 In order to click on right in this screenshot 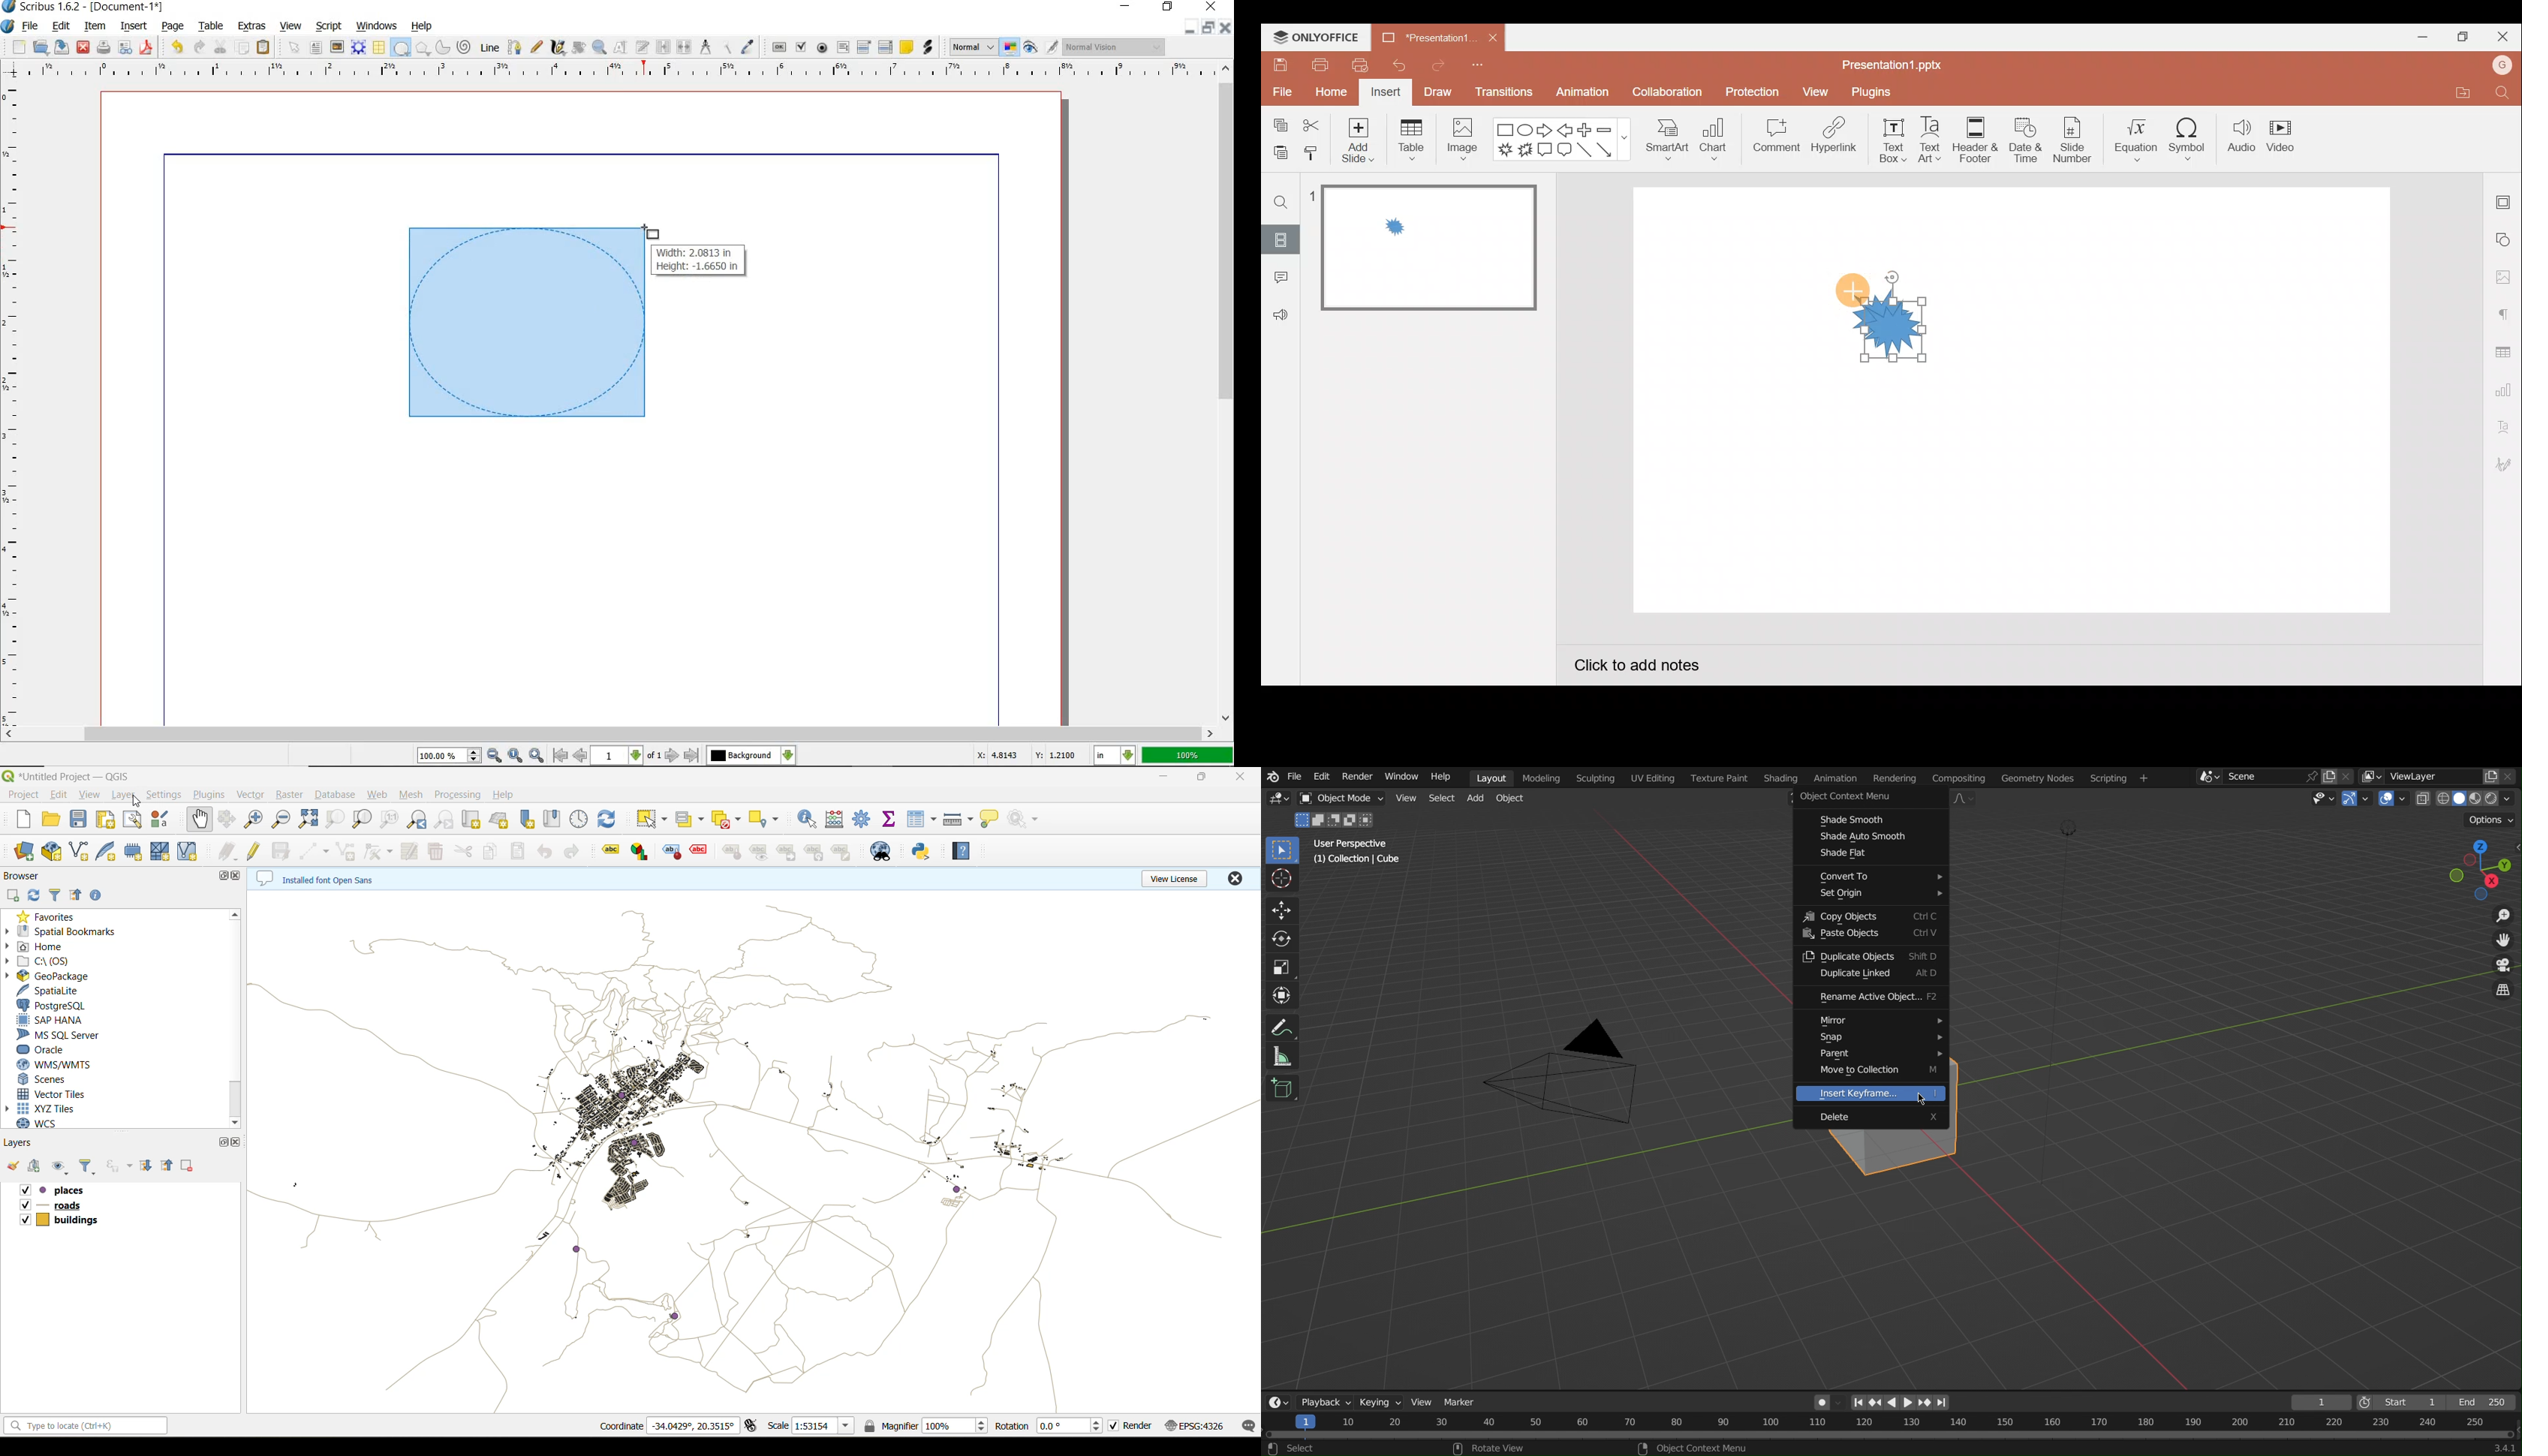, I will do `click(1909, 1403)`.